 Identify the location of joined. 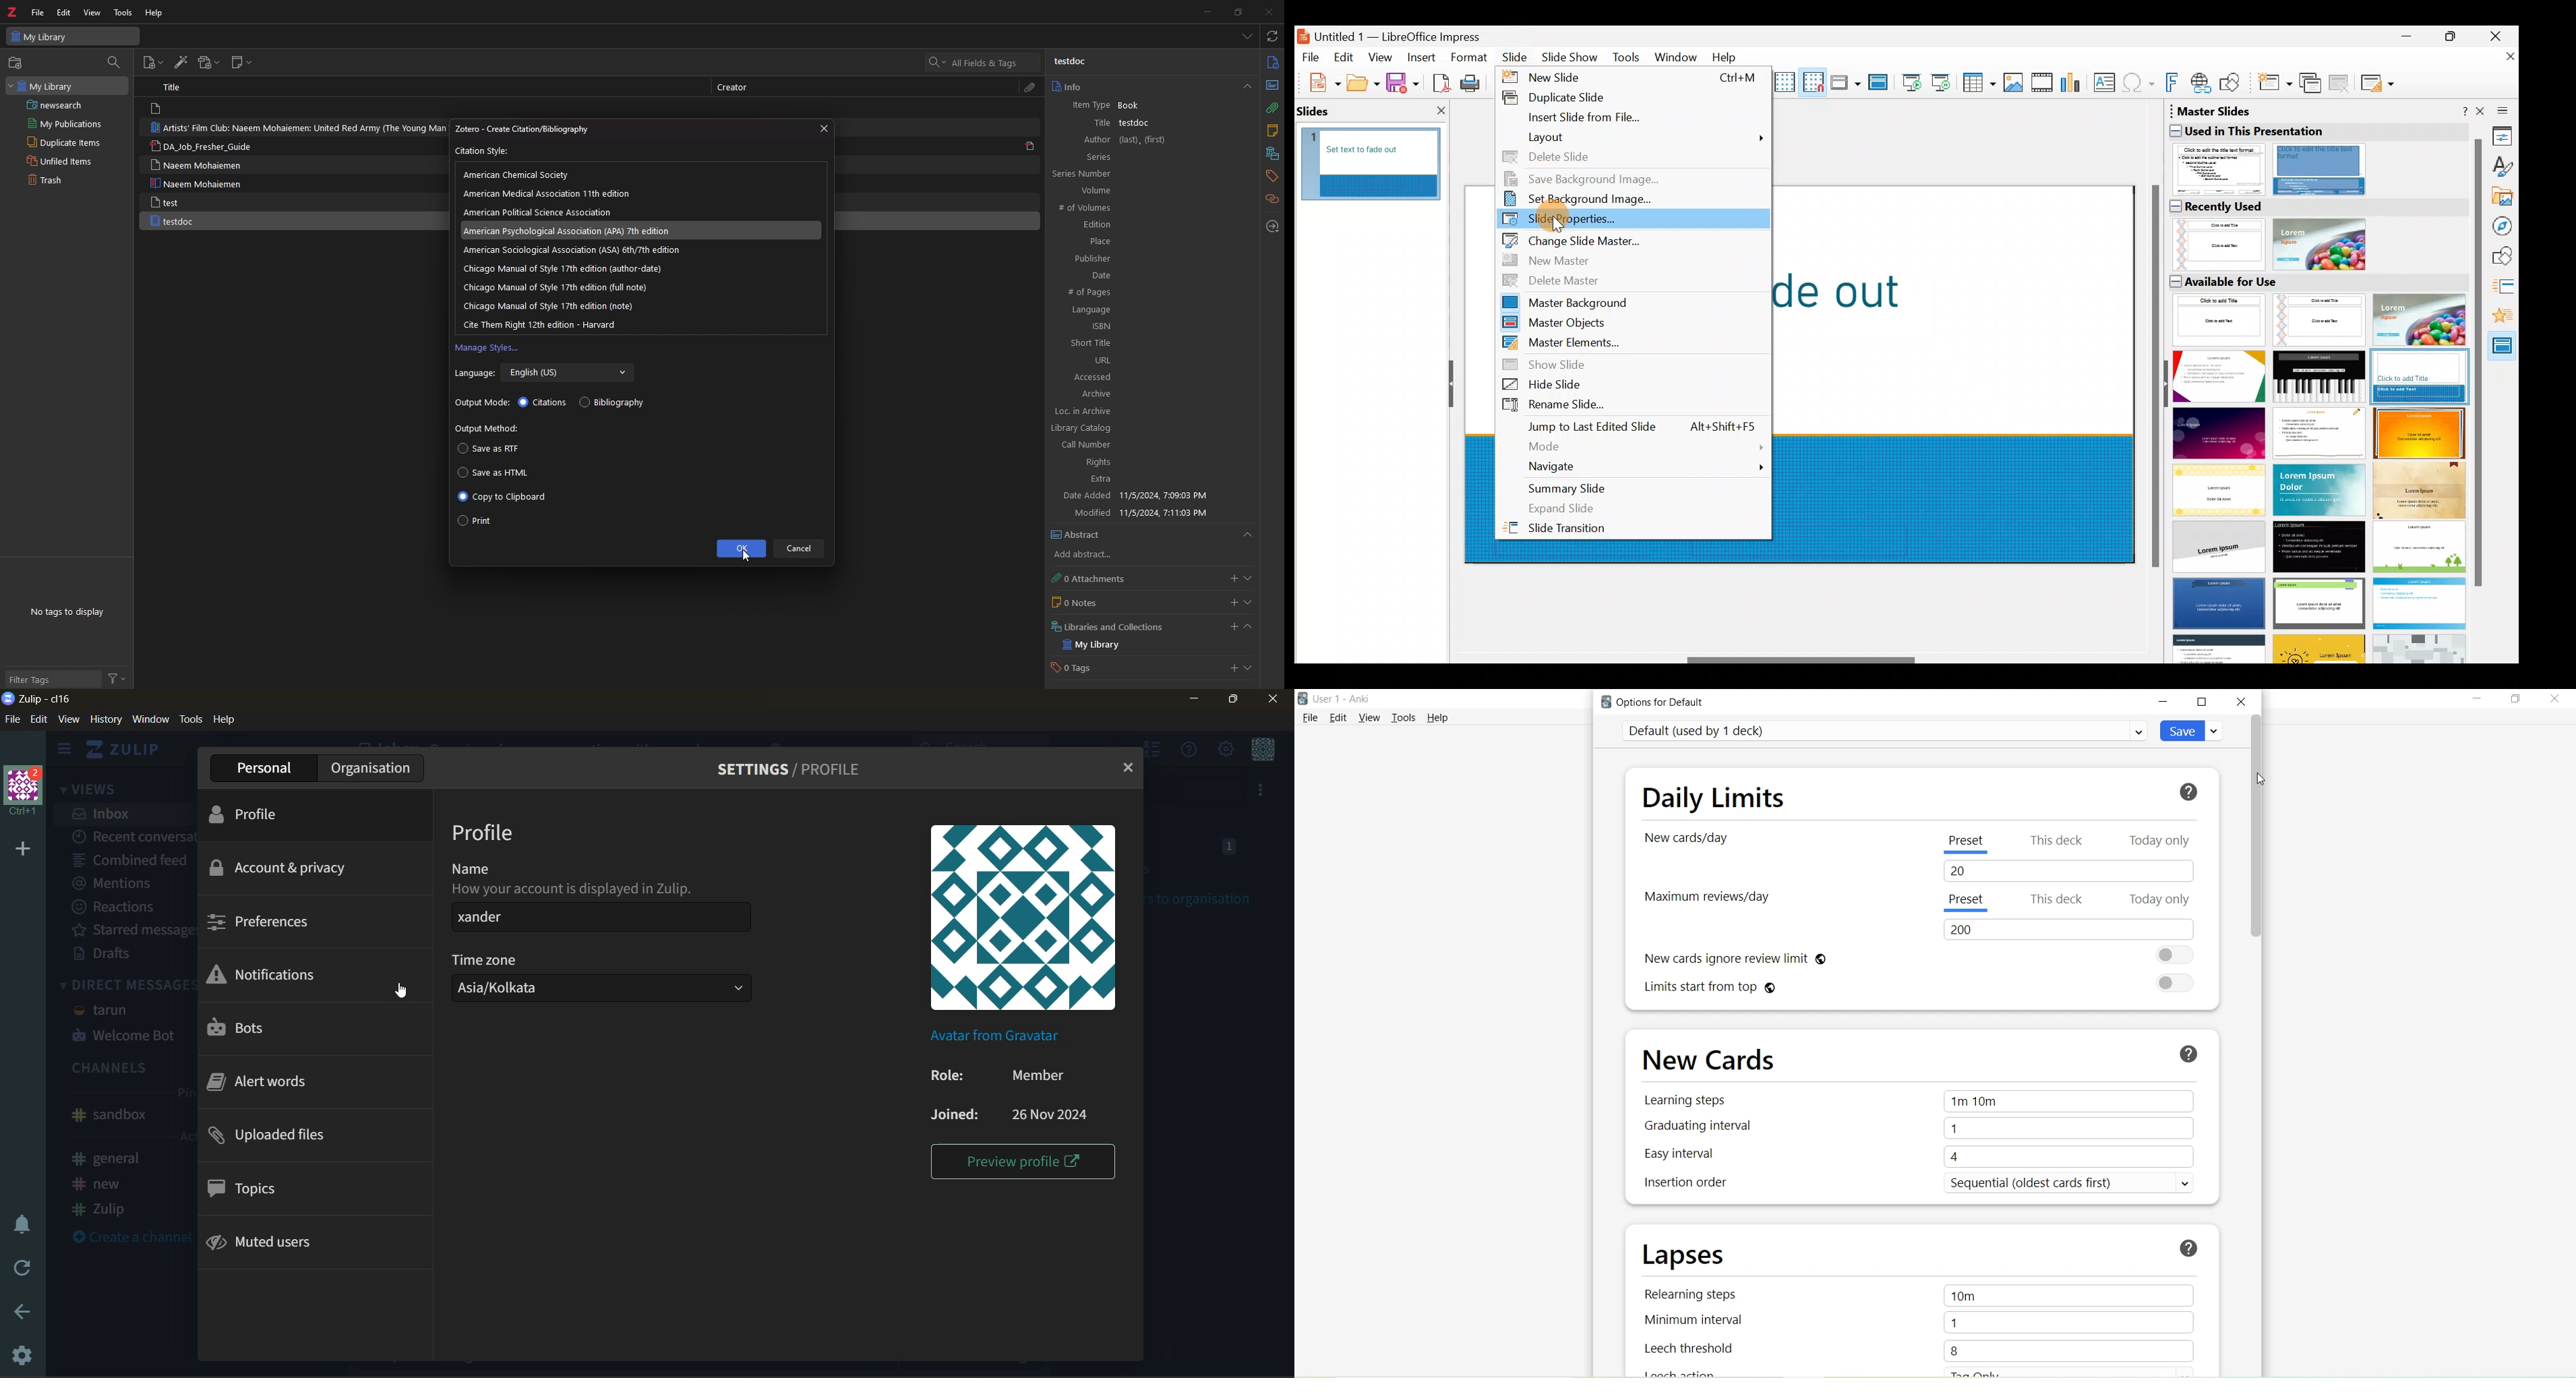
(1021, 1116).